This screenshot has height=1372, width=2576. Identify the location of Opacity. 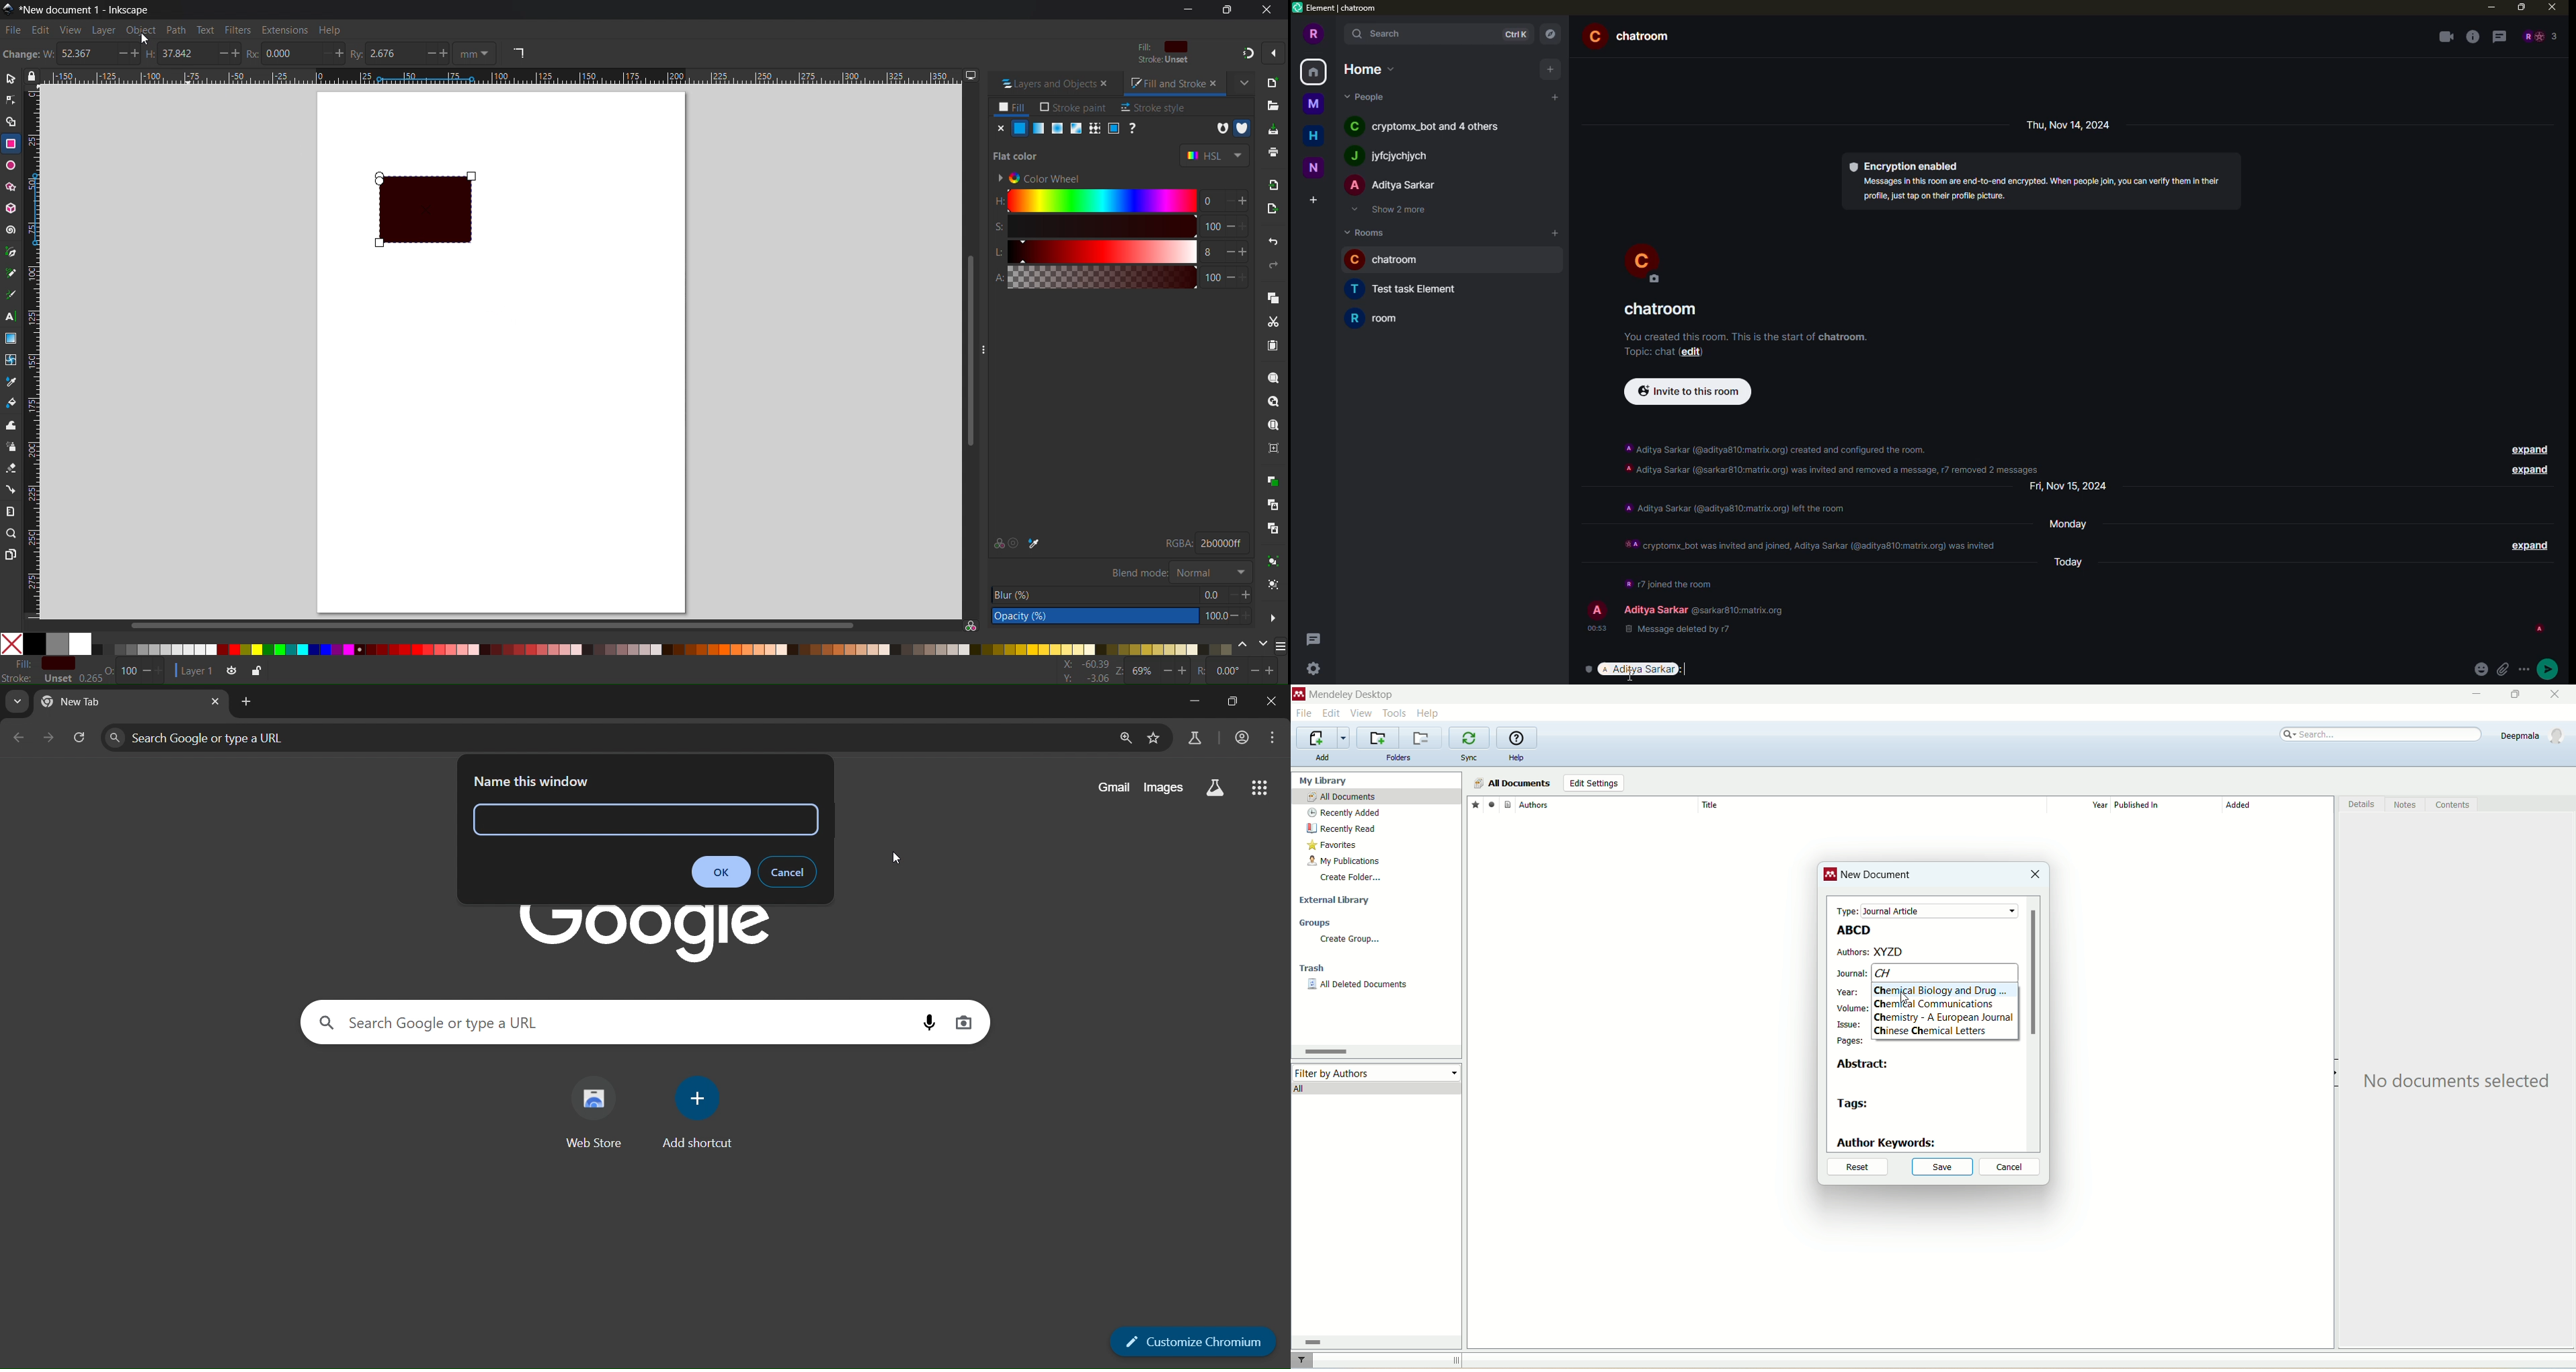
(129, 671).